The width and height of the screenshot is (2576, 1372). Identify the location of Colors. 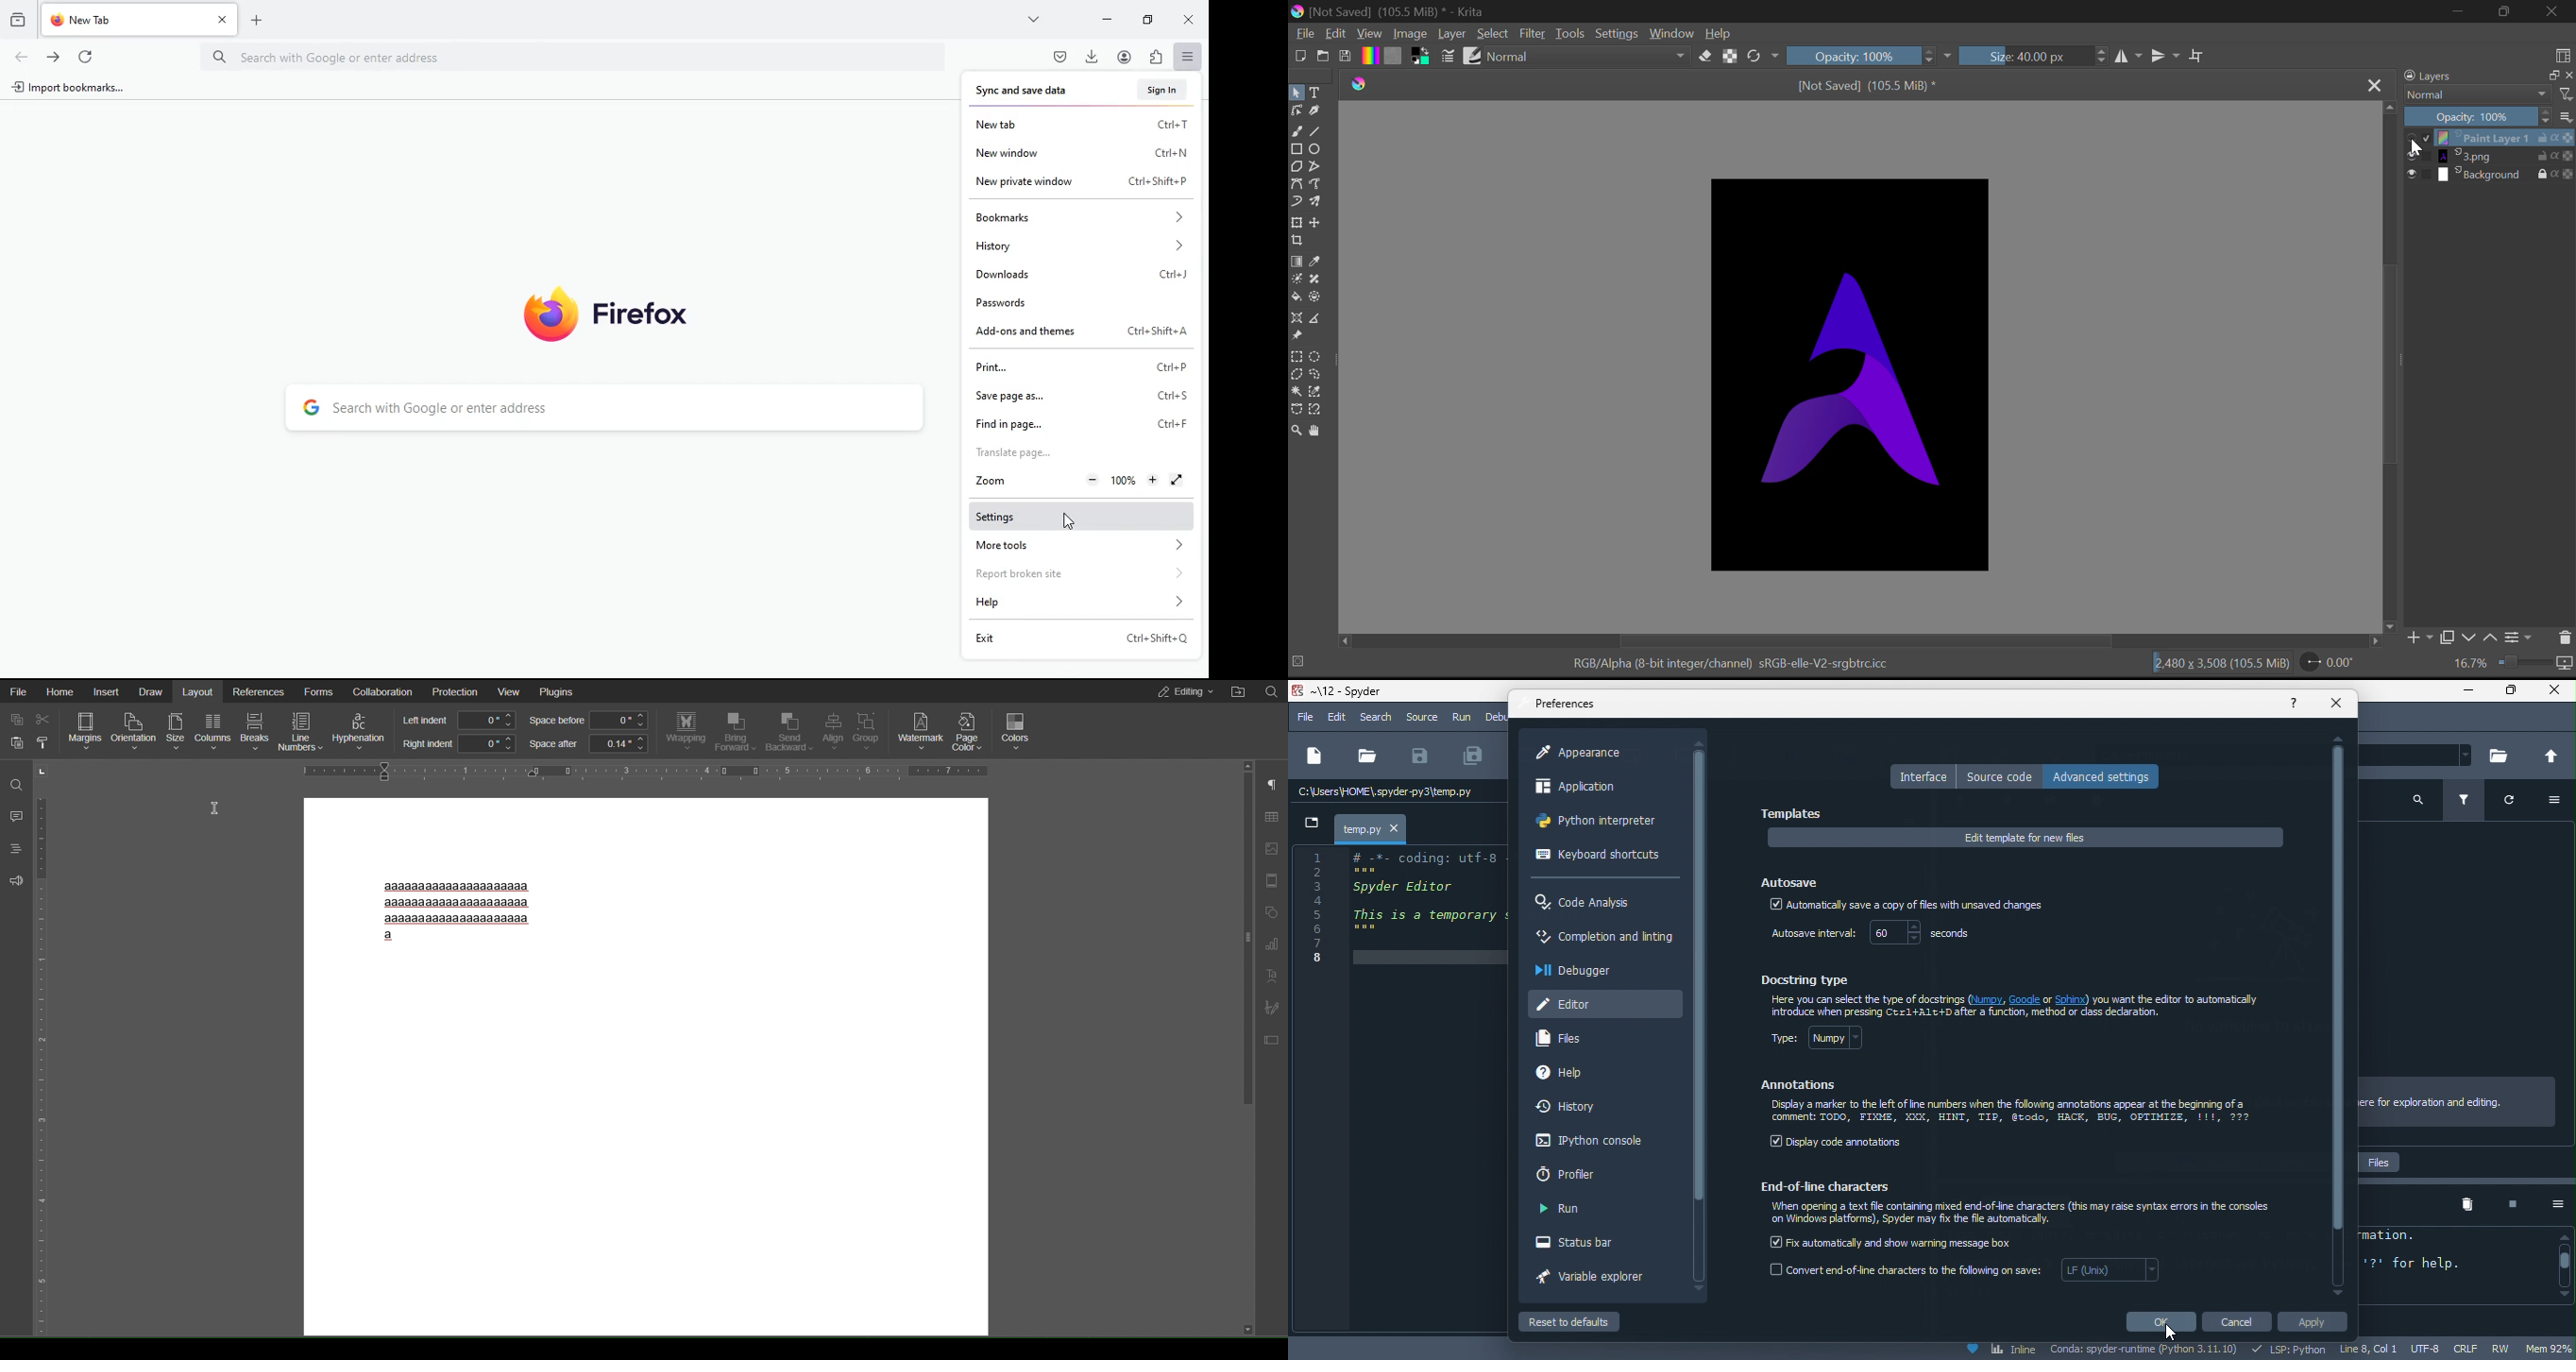
(1018, 730).